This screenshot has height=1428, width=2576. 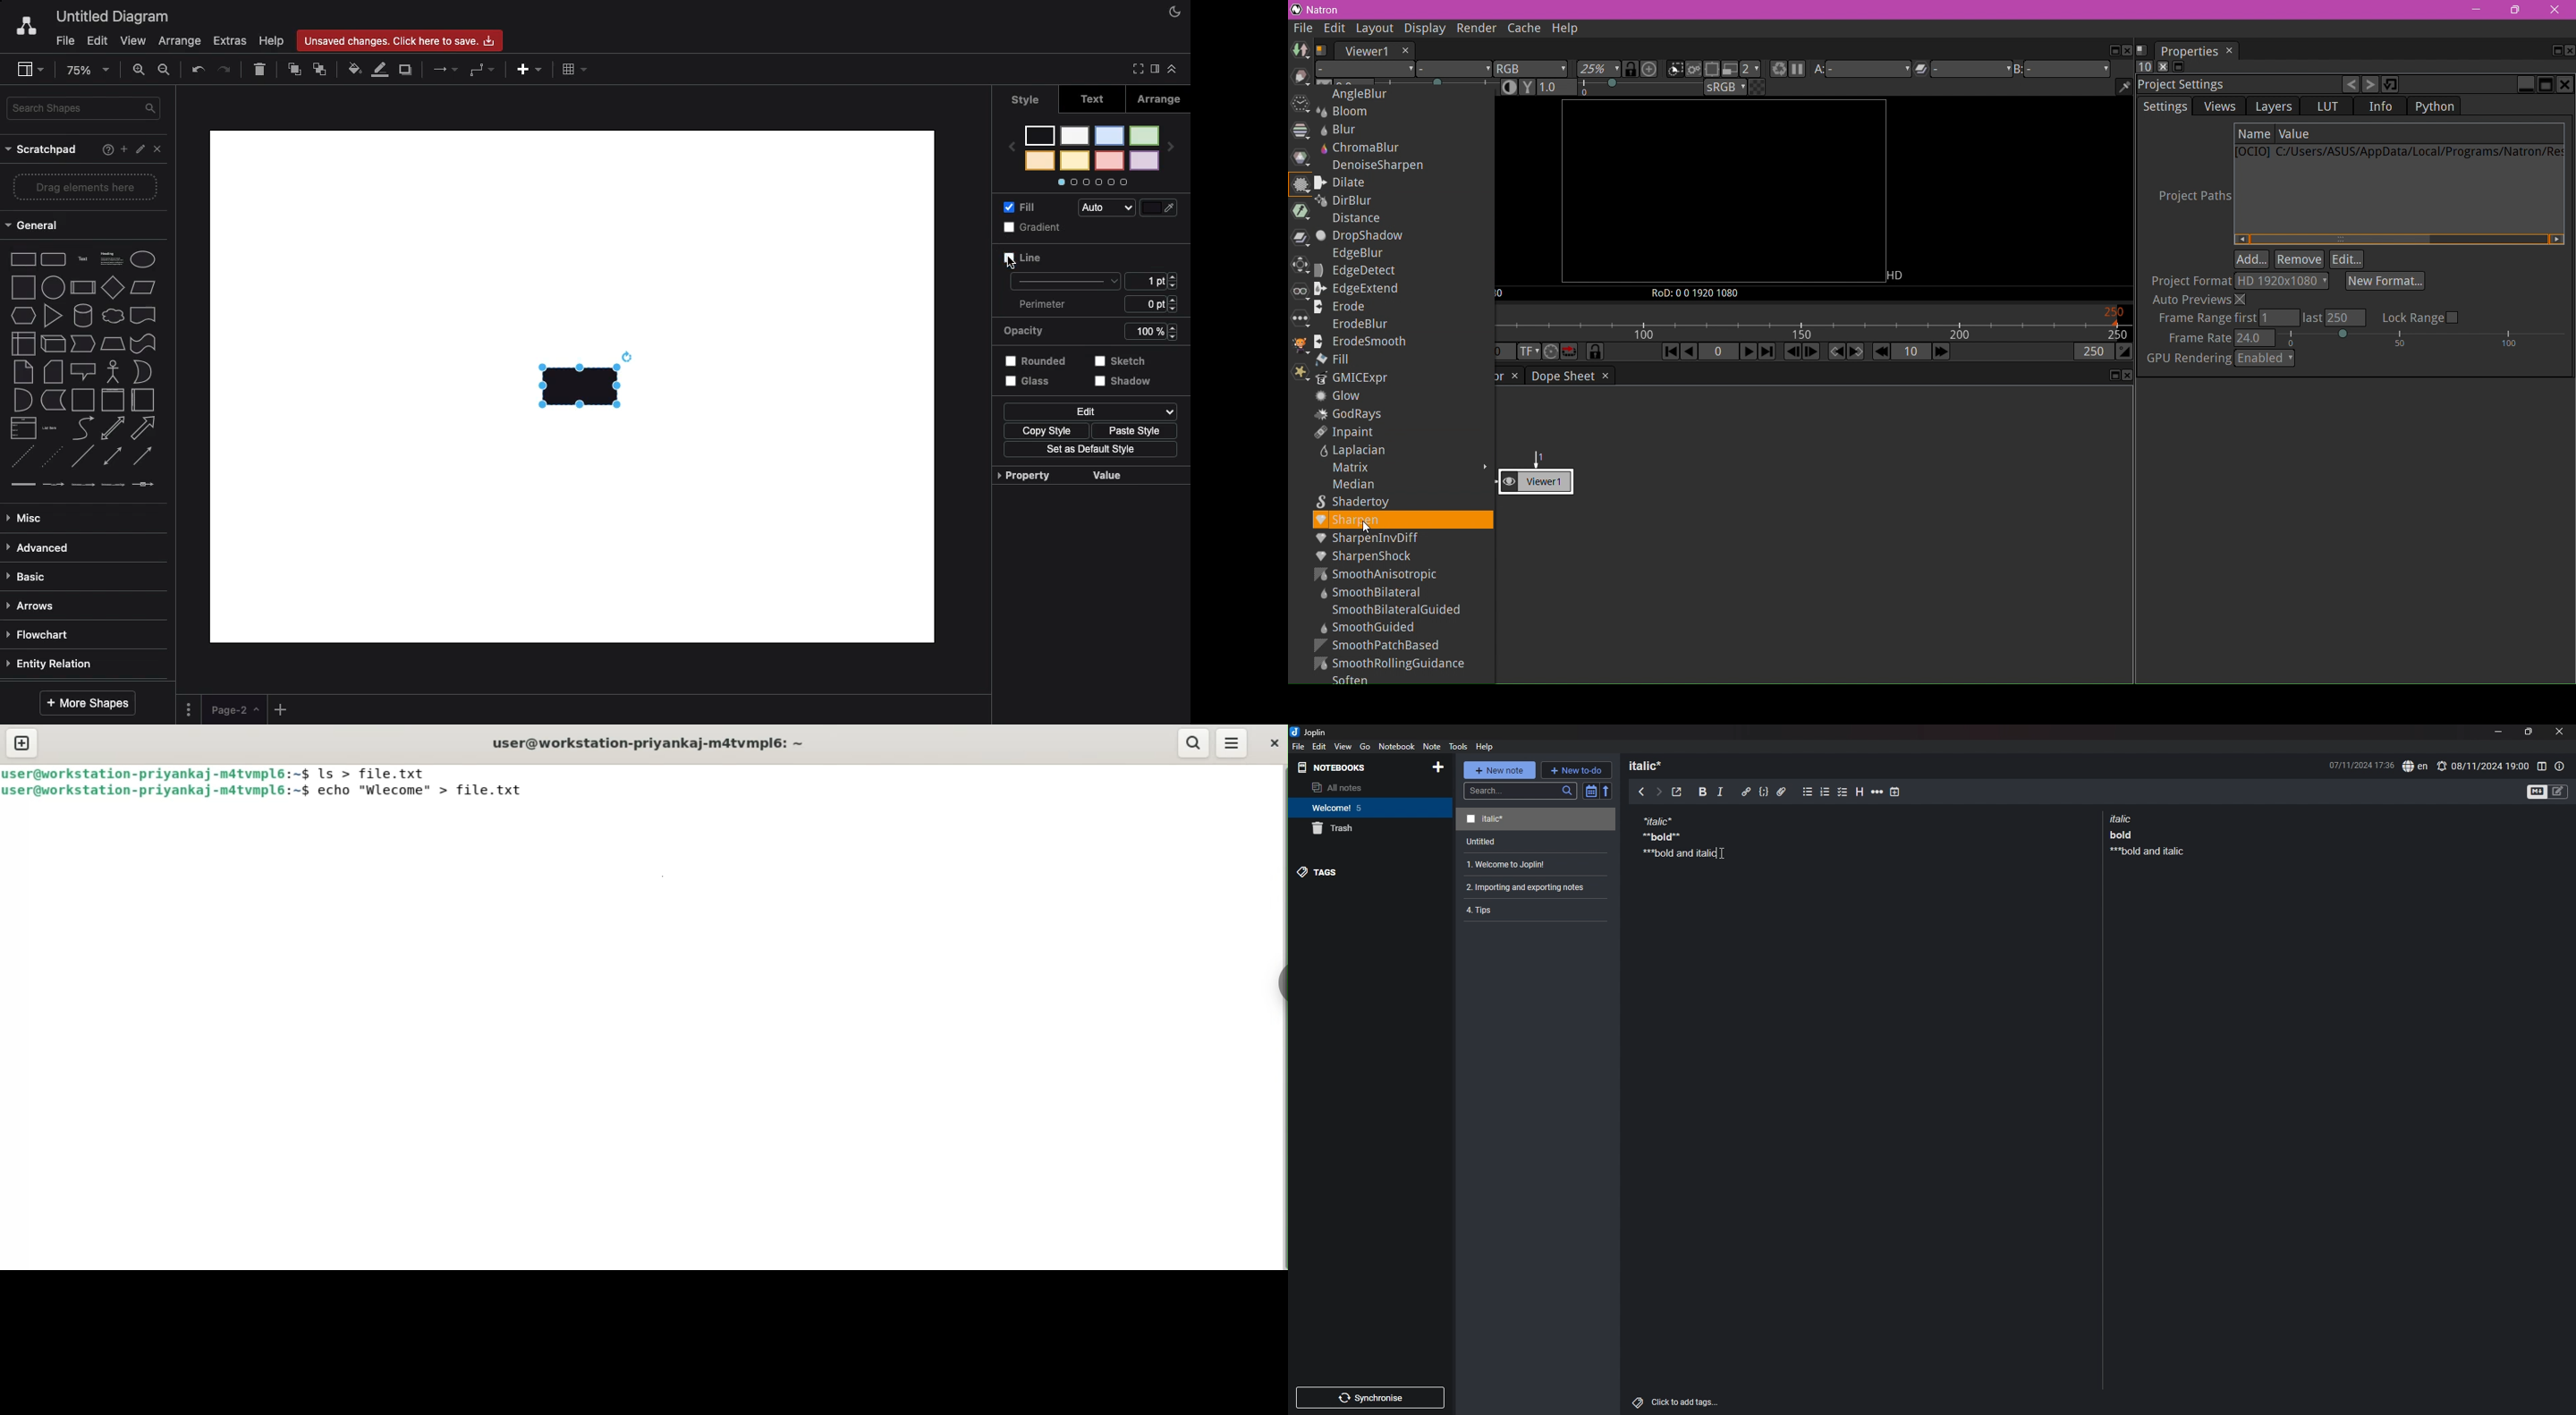 What do you see at coordinates (1652, 765) in the screenshot?
I see `heading` at bounding box center [1652, 765].